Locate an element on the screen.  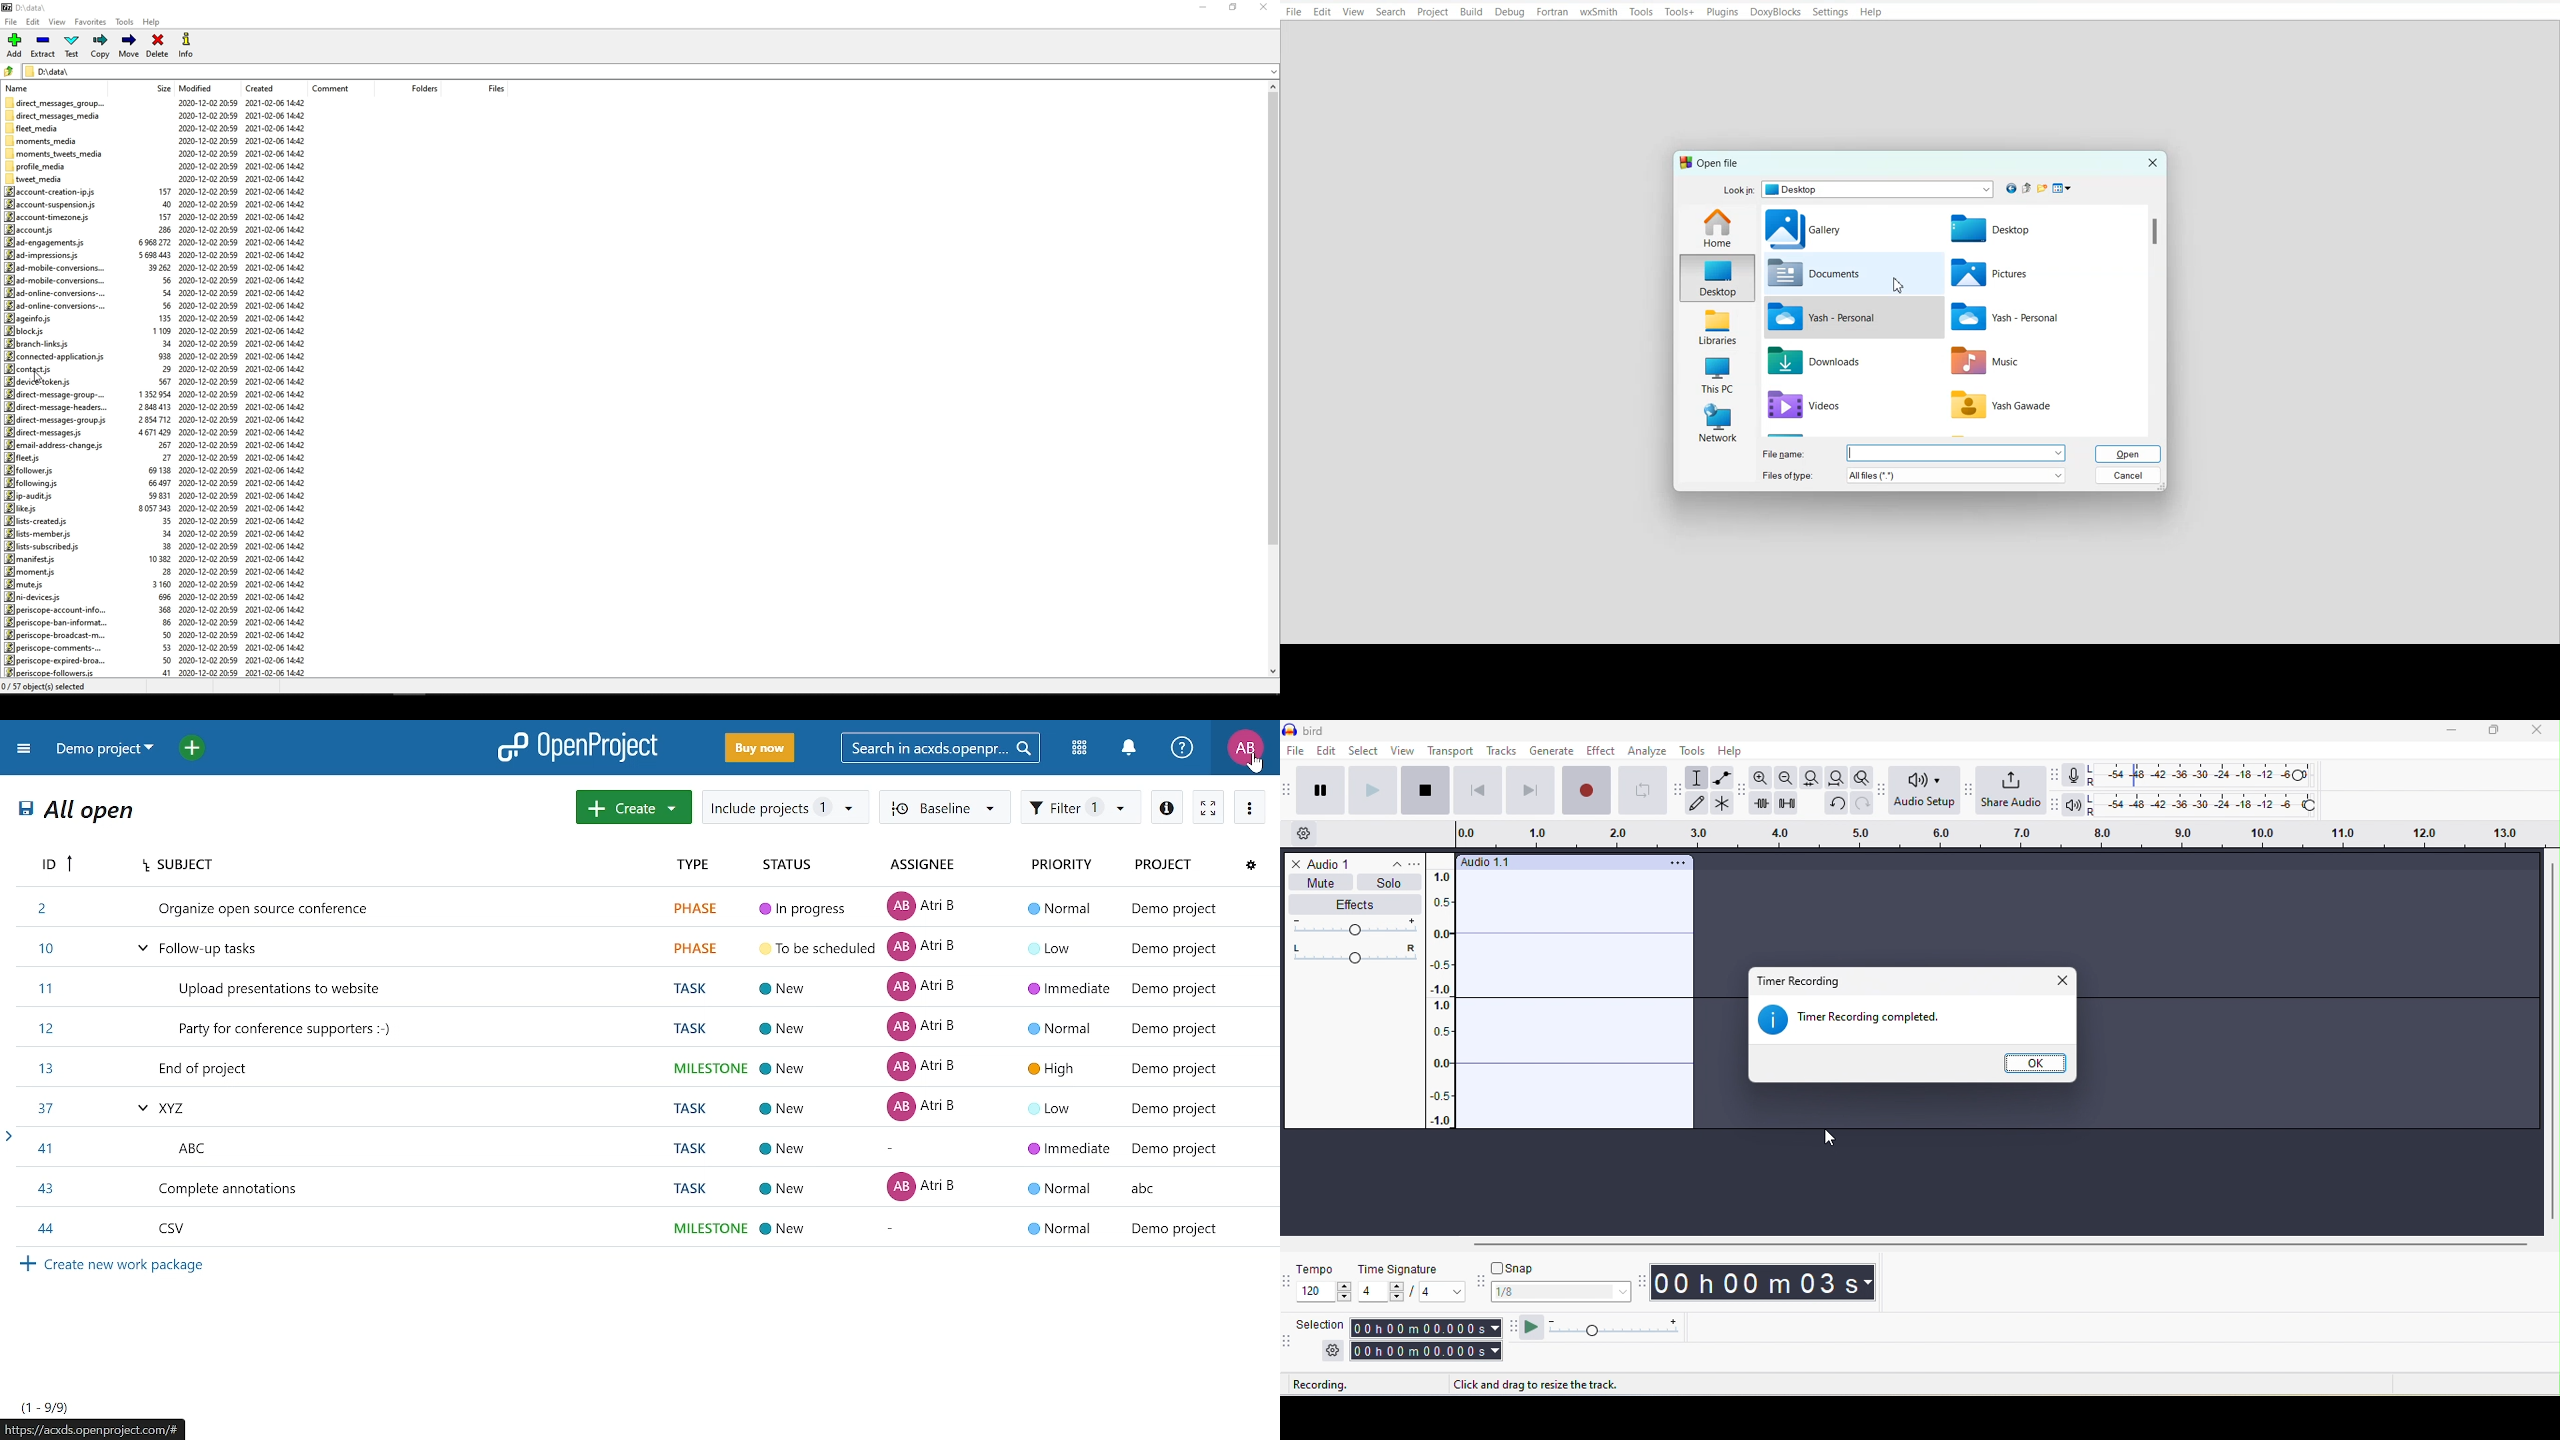
amplitude is located at coordinates (1448, 997).